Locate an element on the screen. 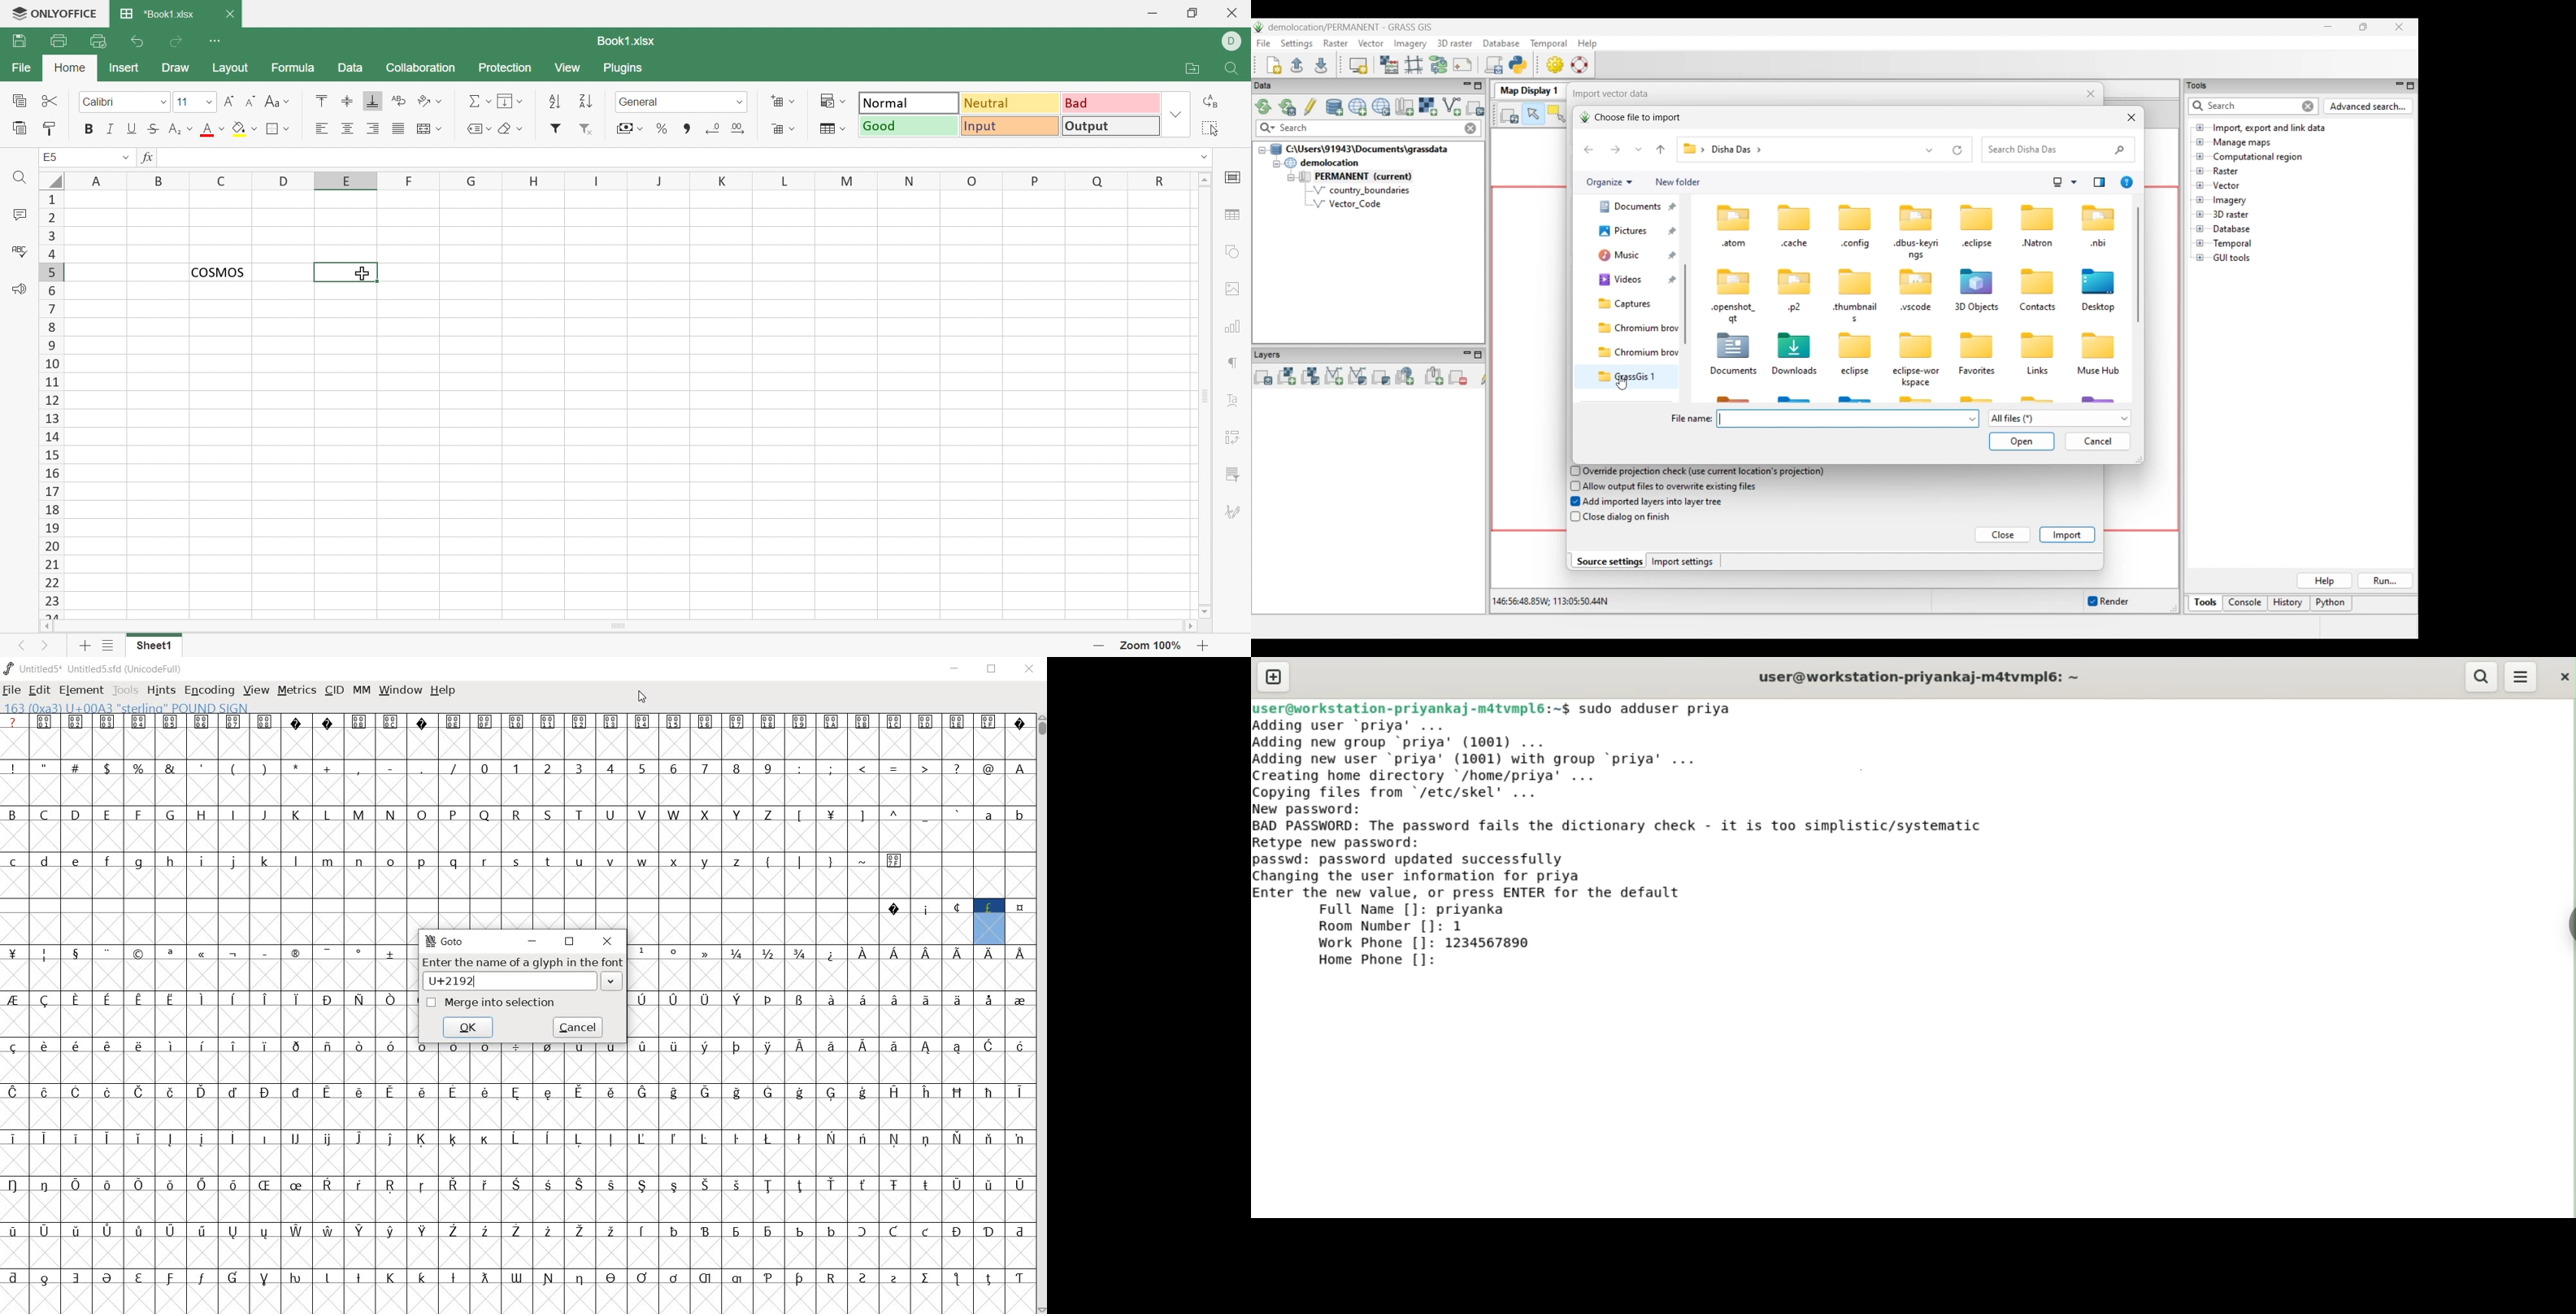  Shape settings is located at coordinates (1235, 254).